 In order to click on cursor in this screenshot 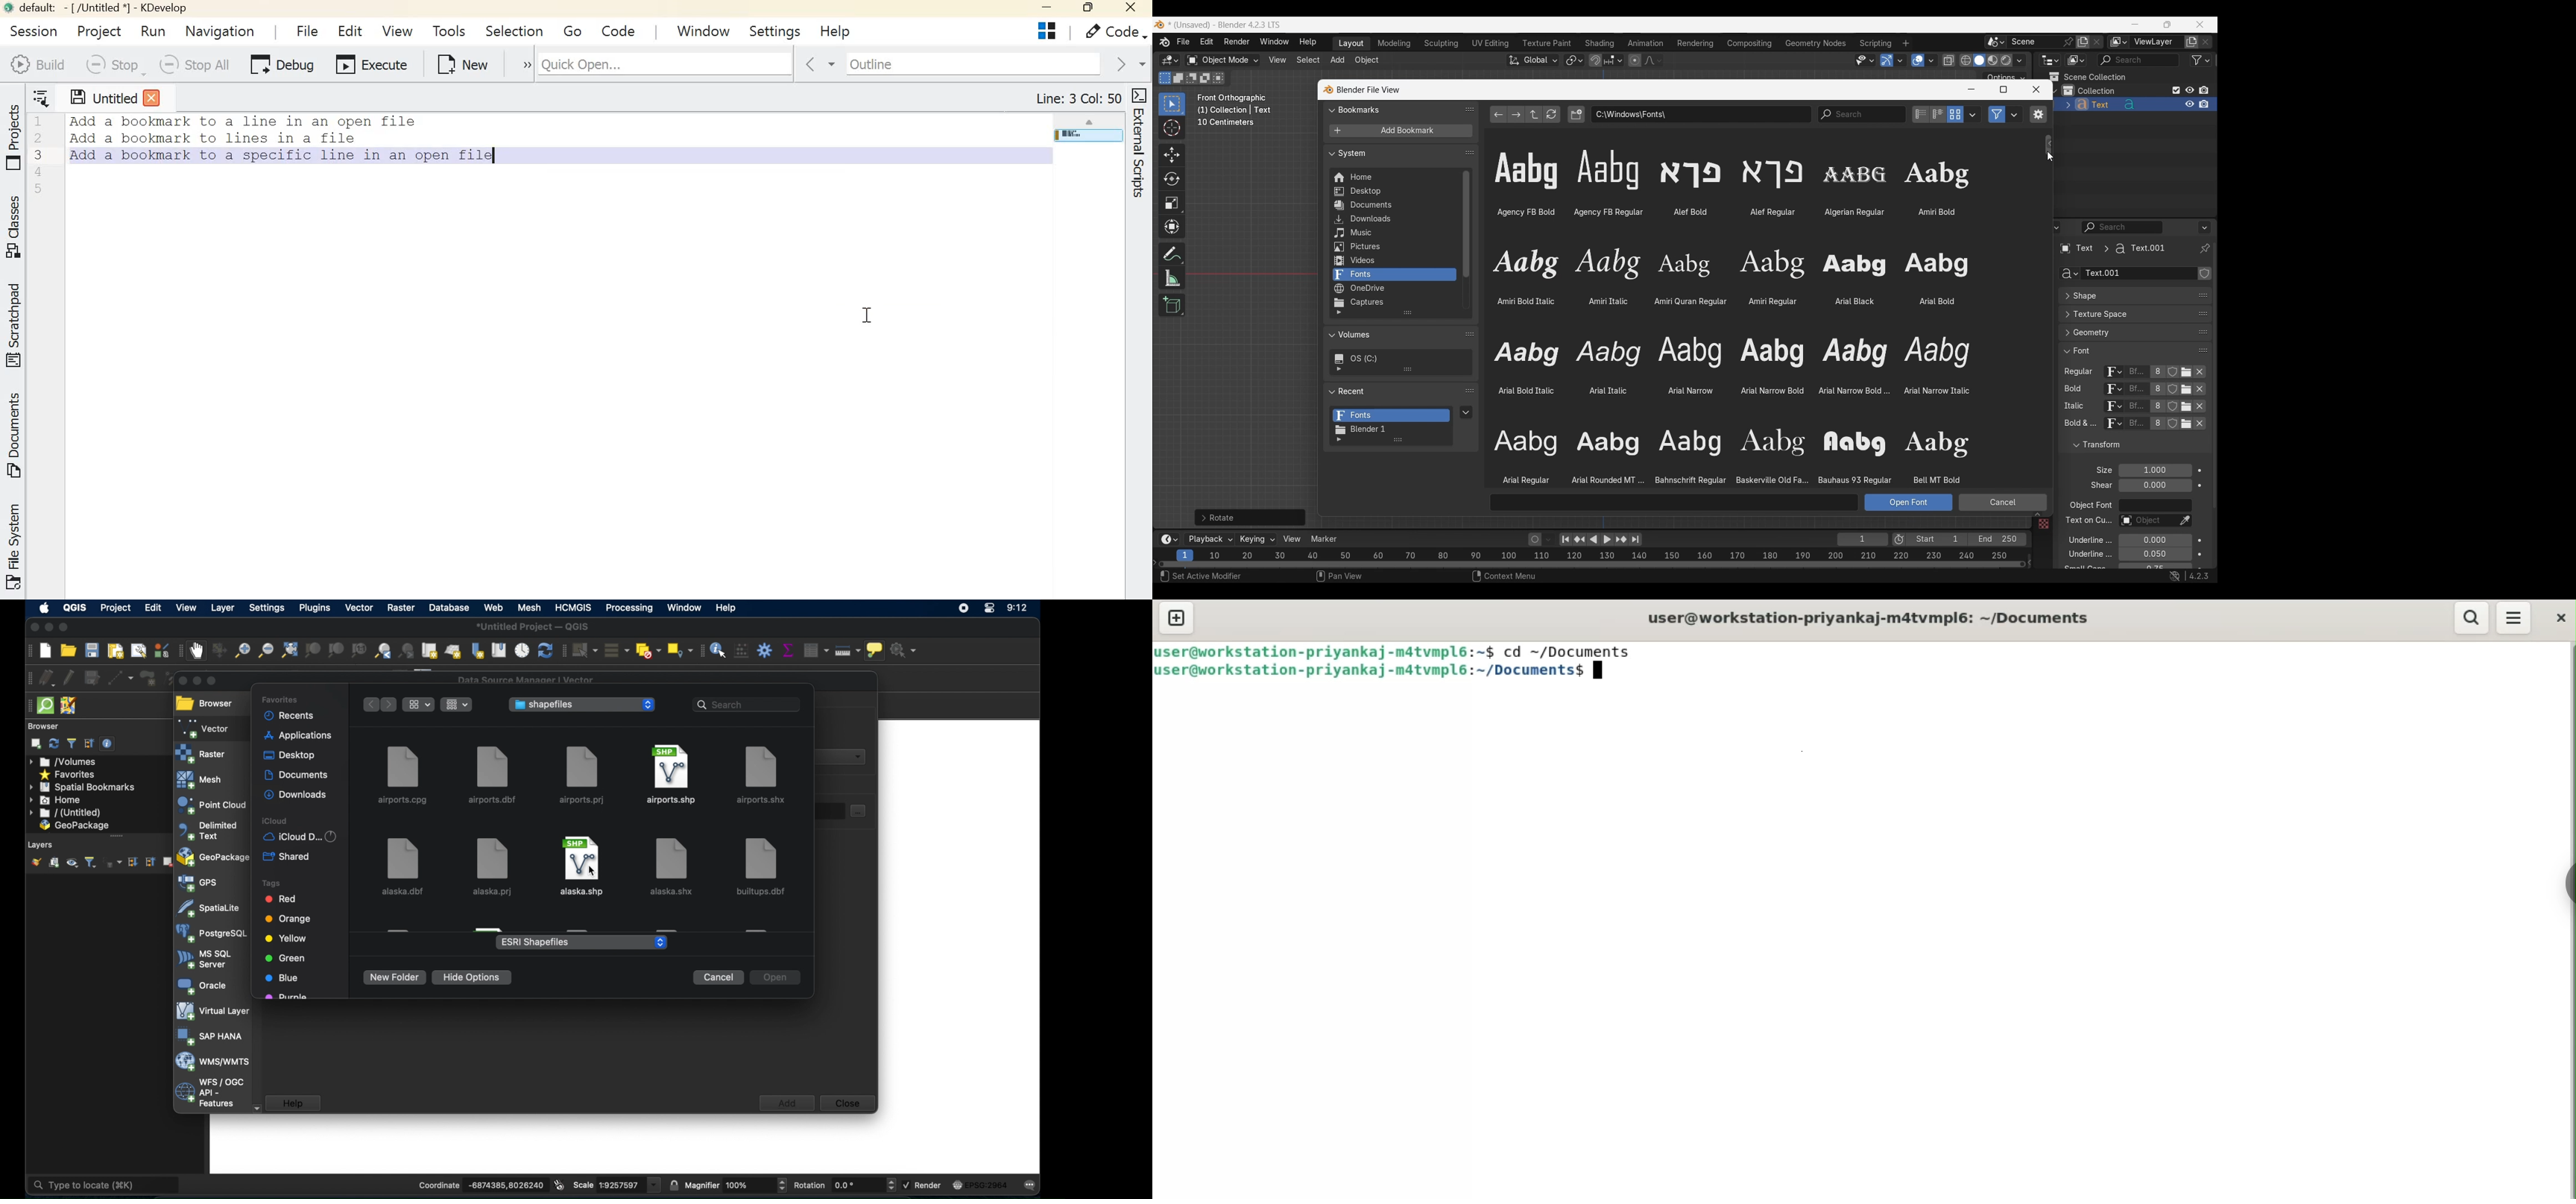, I will do `click(1603, 674)`.